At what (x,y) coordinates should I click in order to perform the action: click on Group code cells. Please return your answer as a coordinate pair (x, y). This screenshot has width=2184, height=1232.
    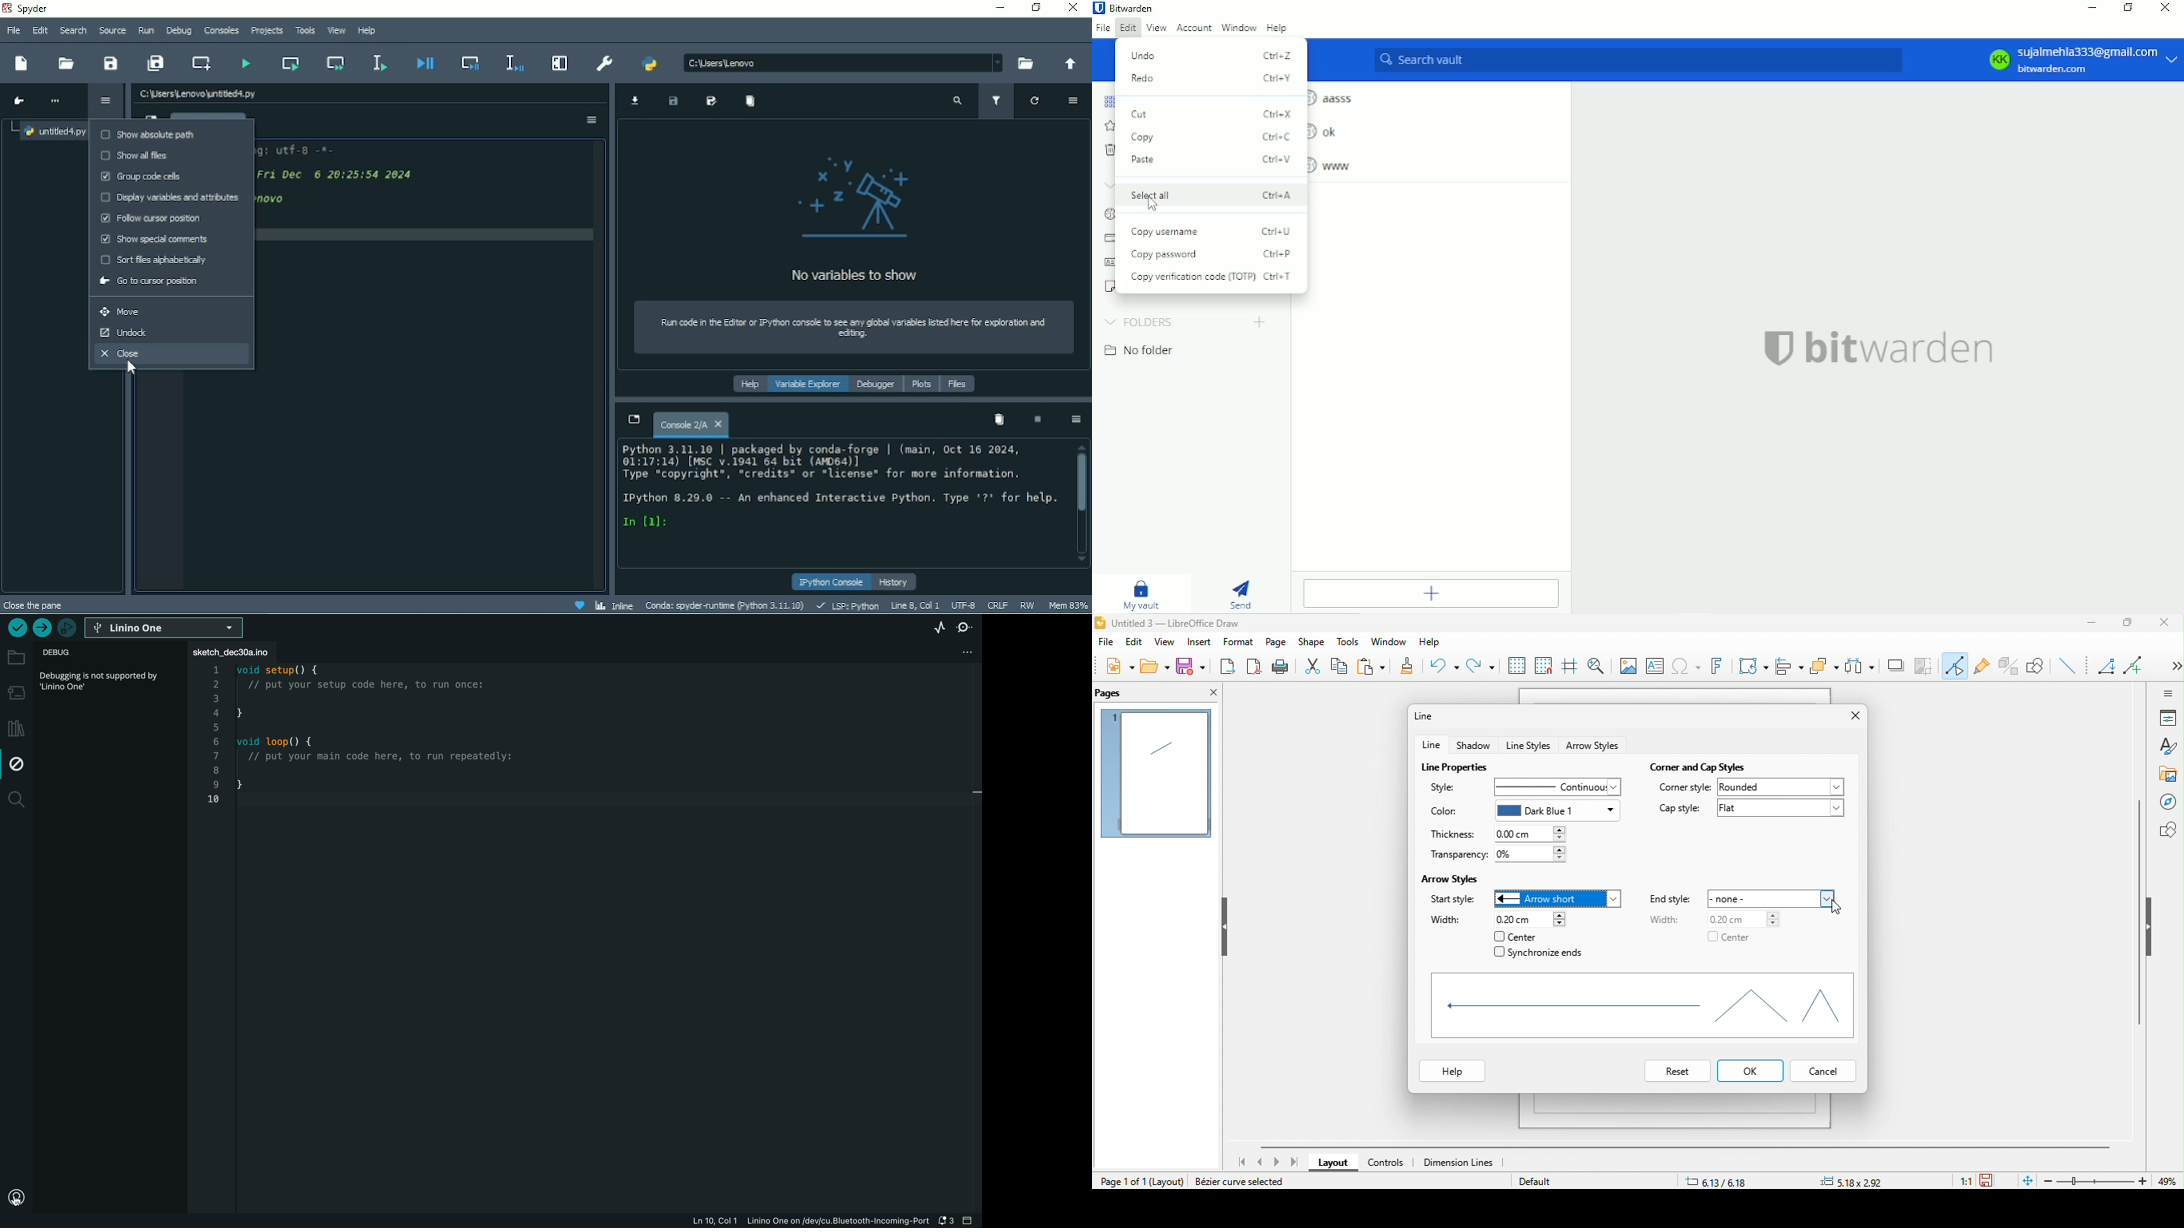
    Looking at the image, I should click on (145, 177).